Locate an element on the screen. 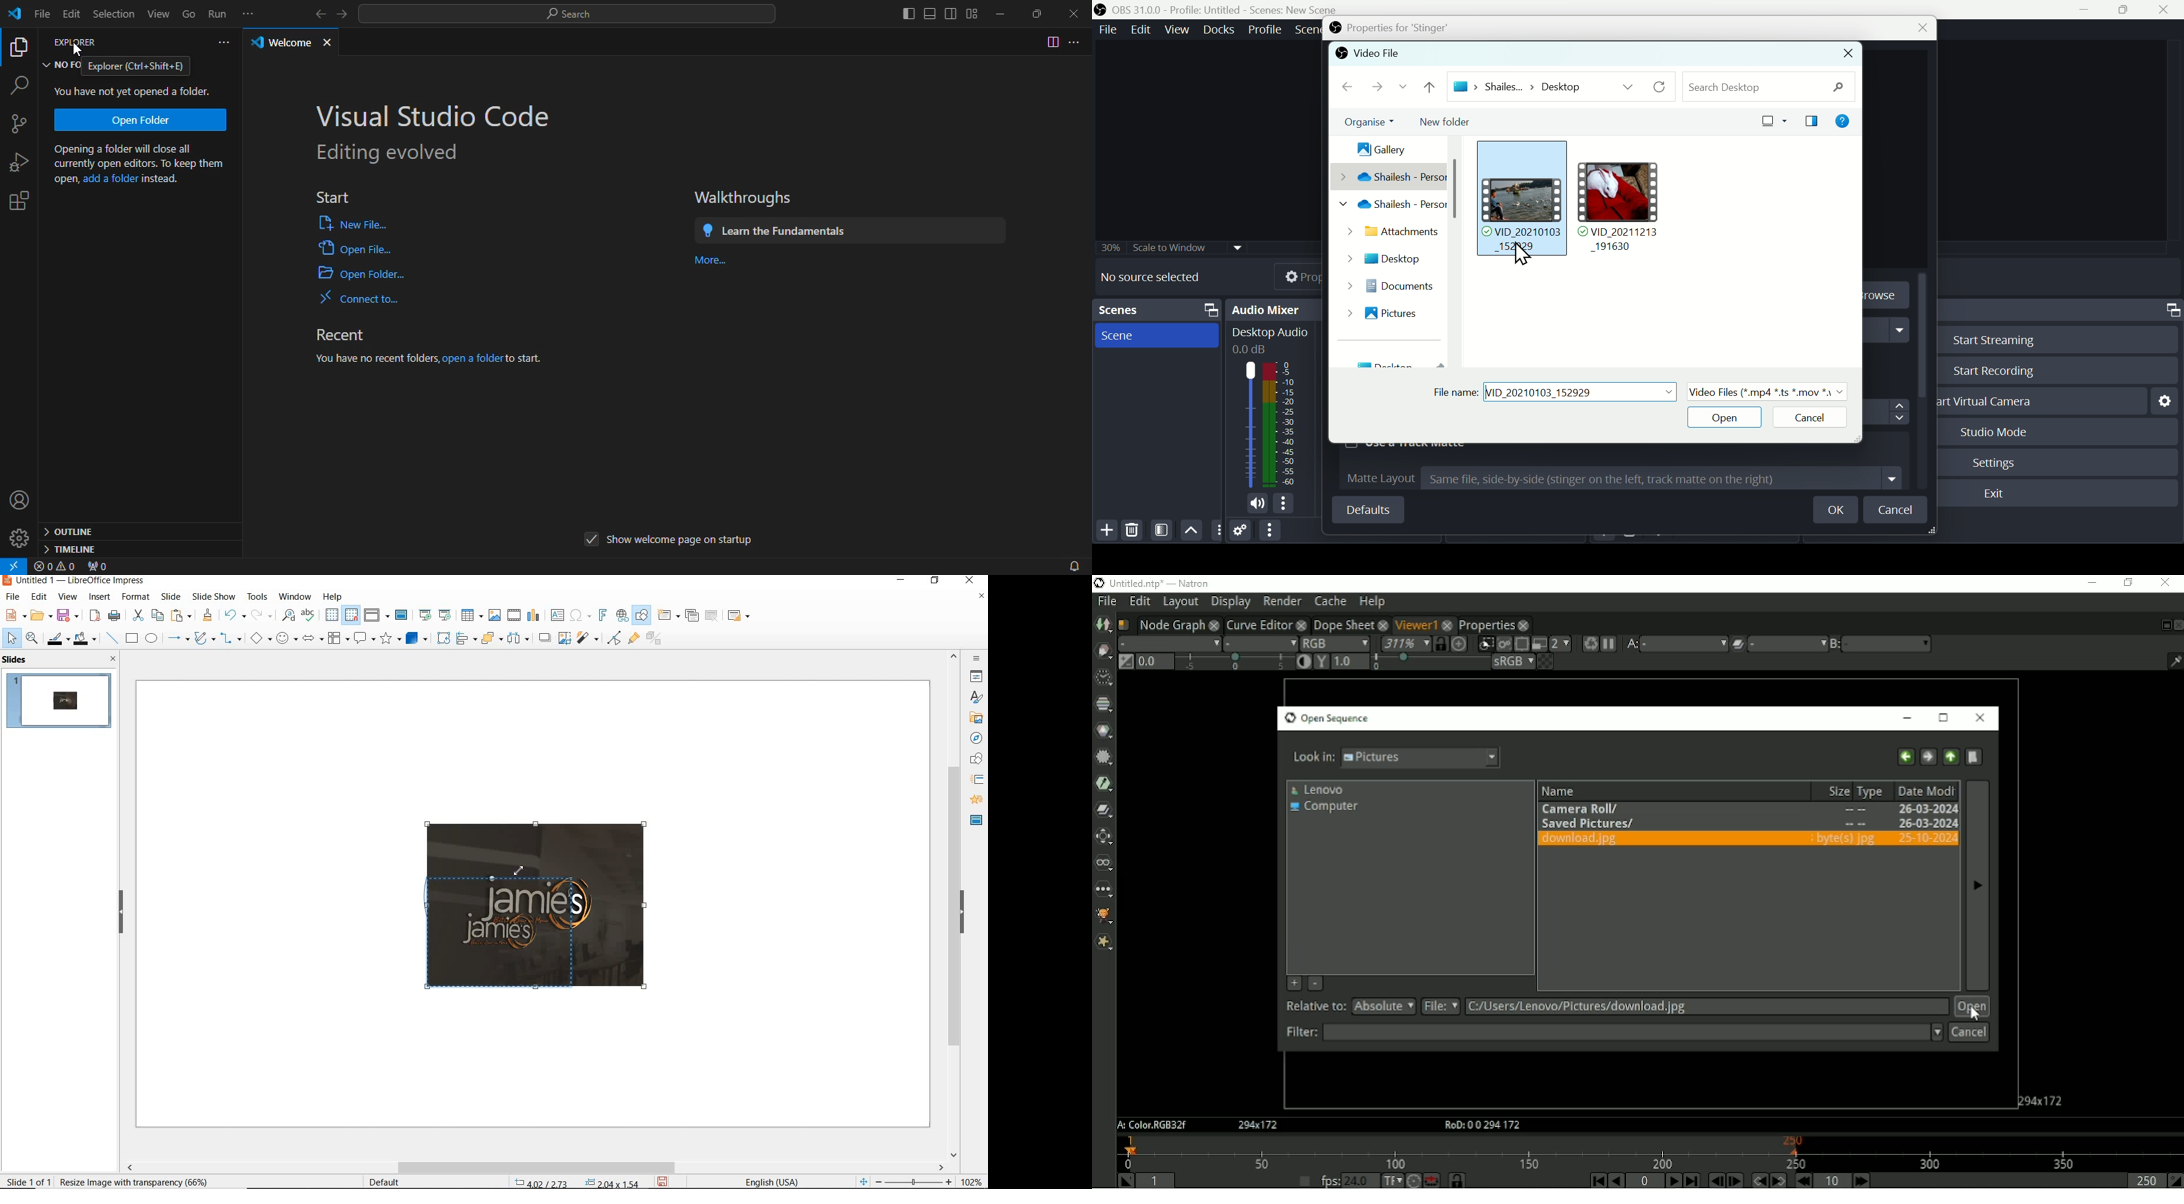  print is located at coordinates (114, 614).